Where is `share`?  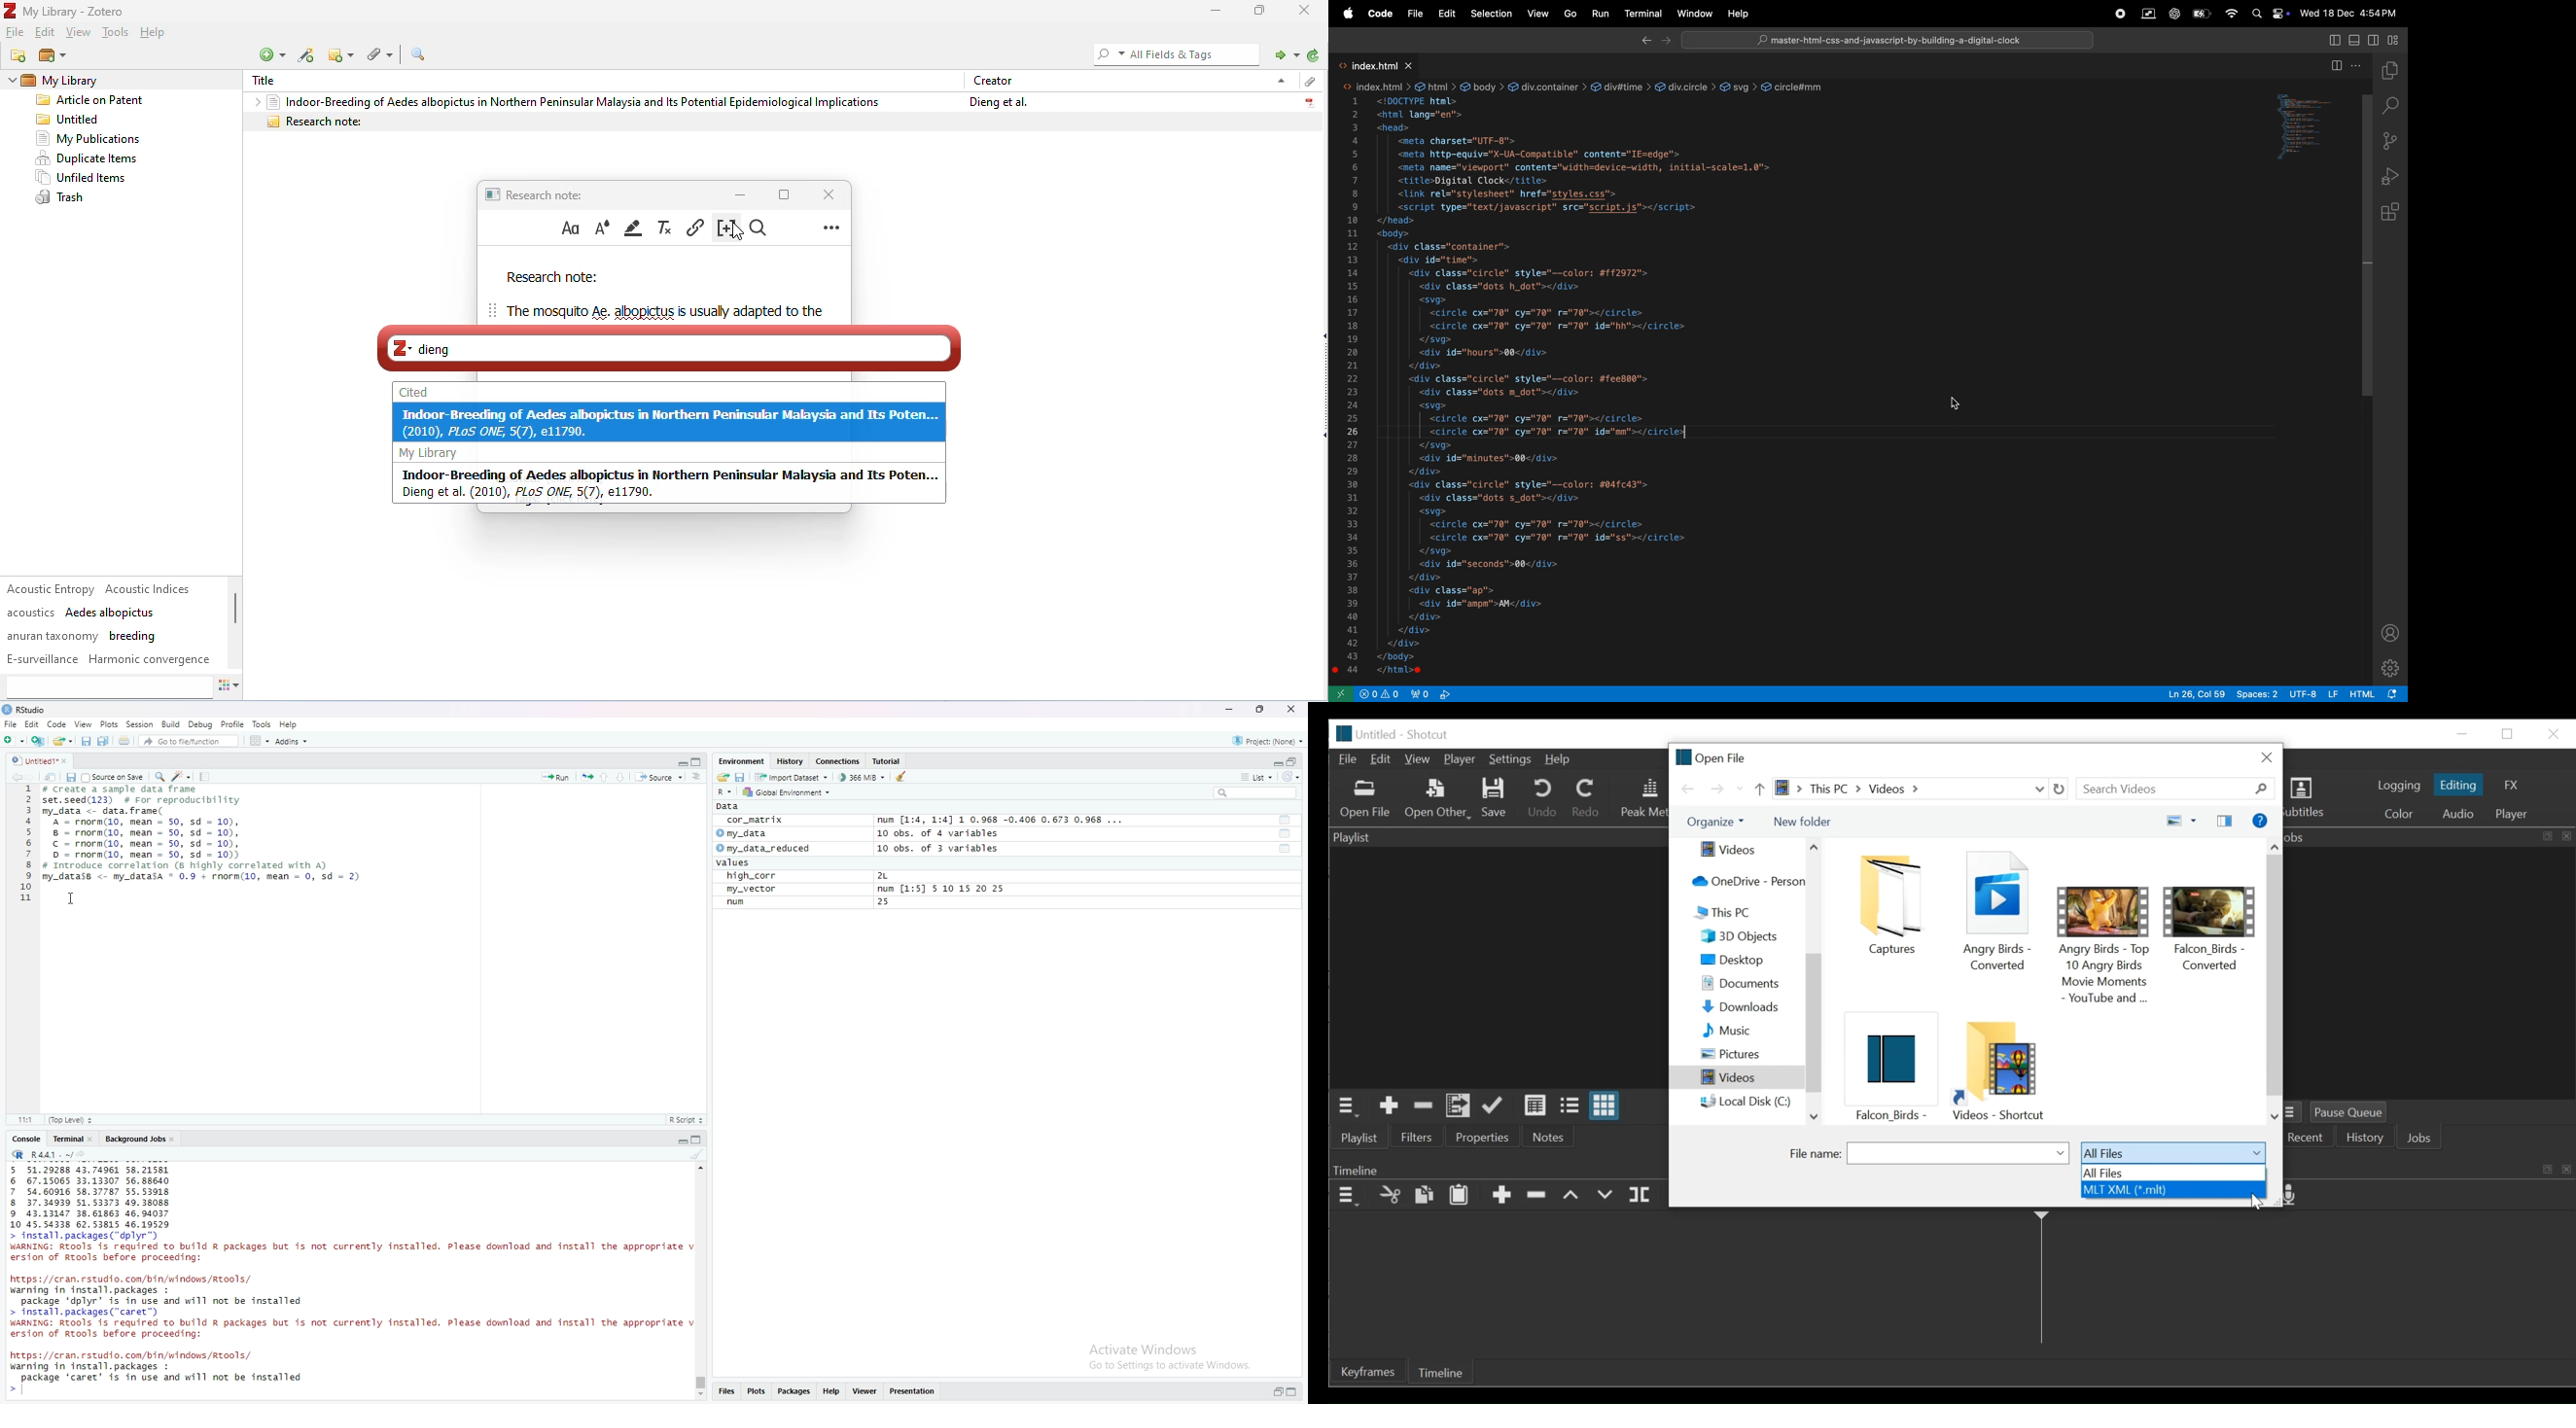 share is located at coordinates (125, 739).